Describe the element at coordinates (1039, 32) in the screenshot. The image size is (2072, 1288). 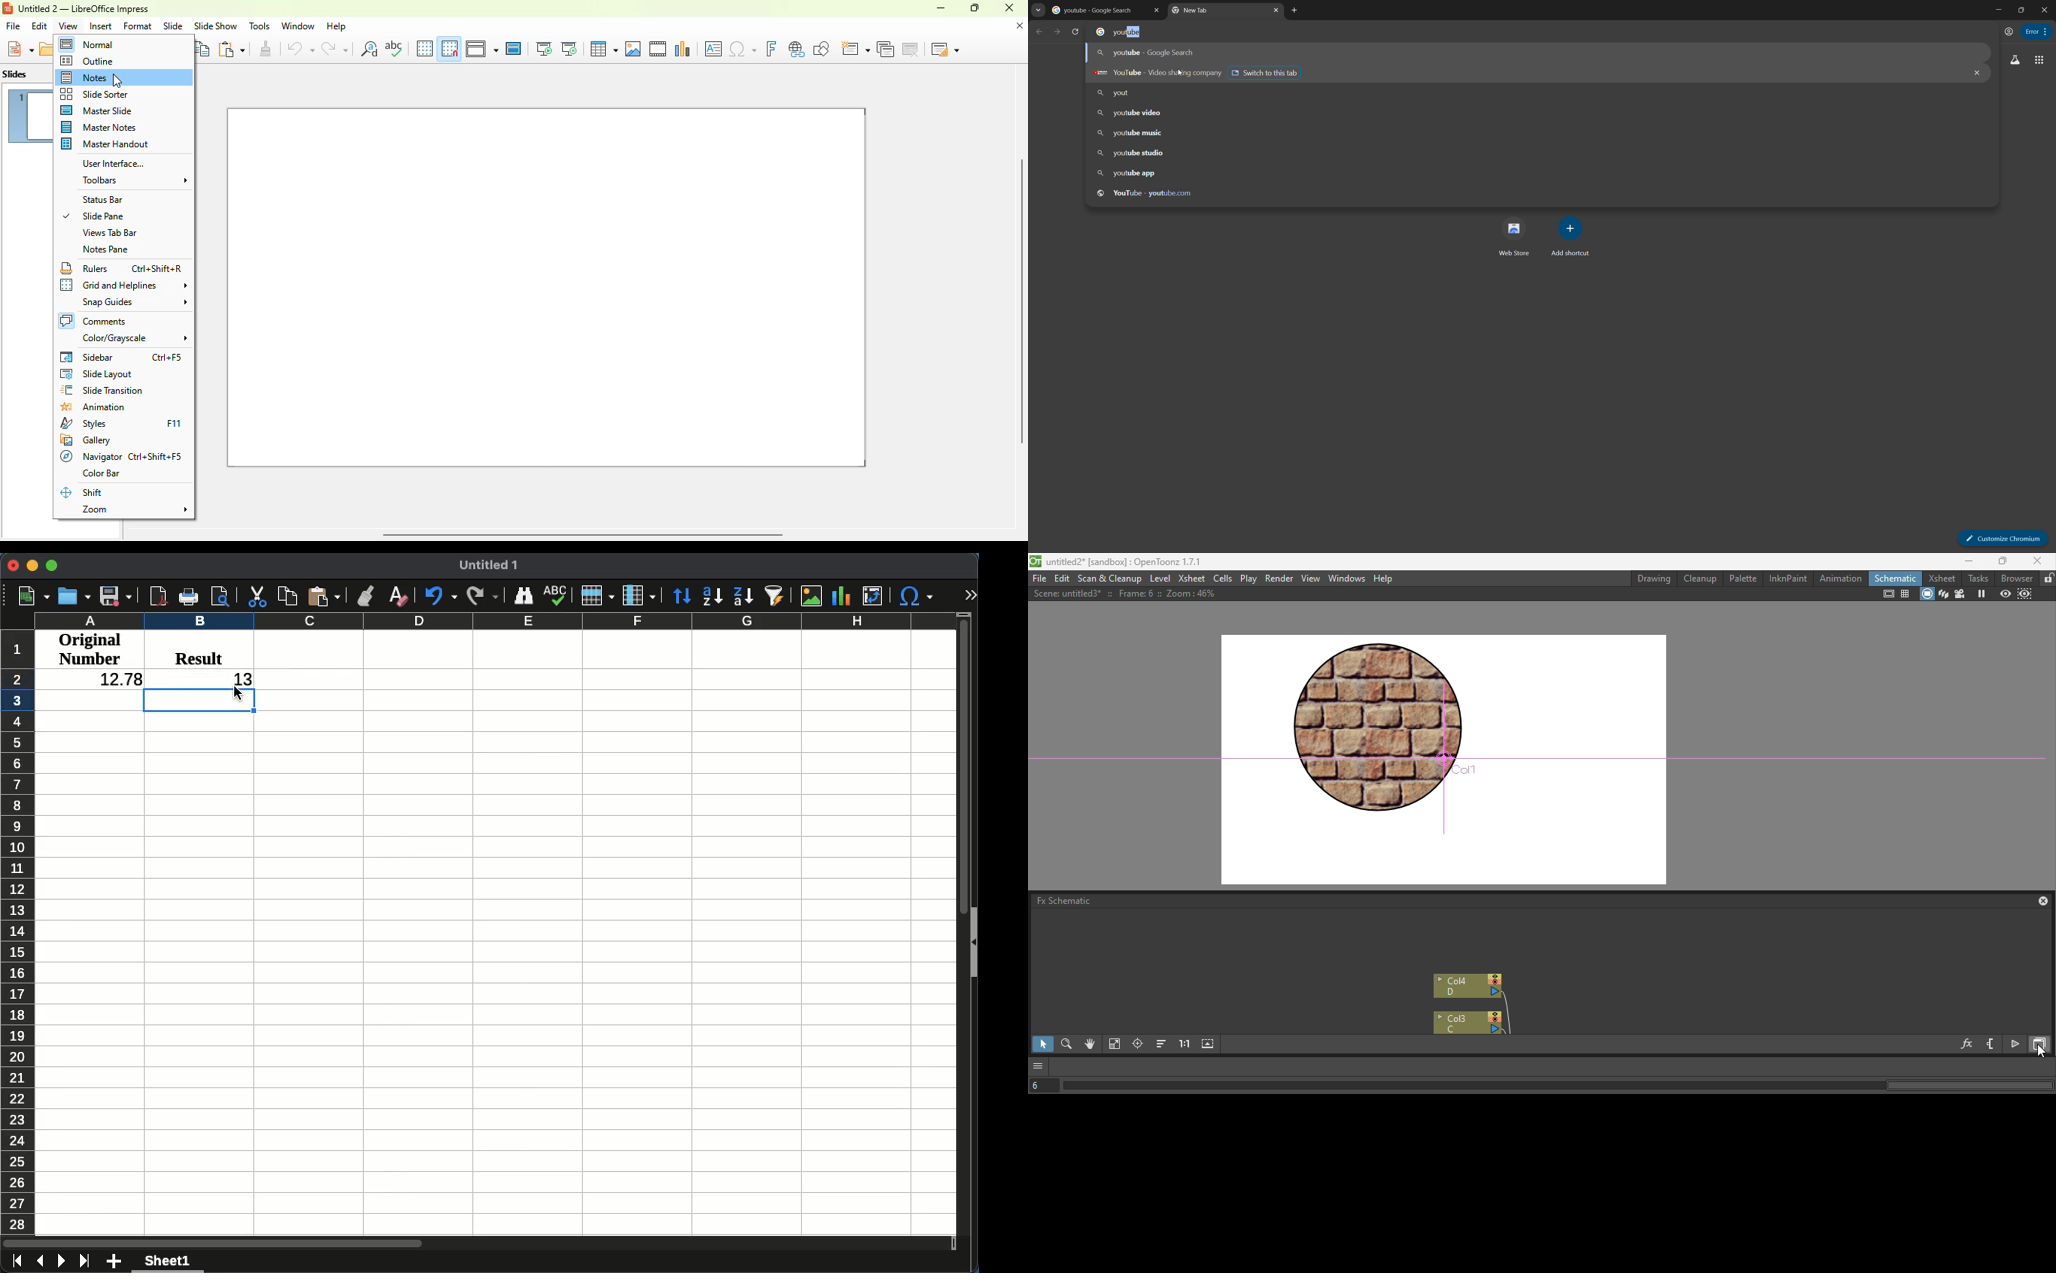
I see `back` at that location.